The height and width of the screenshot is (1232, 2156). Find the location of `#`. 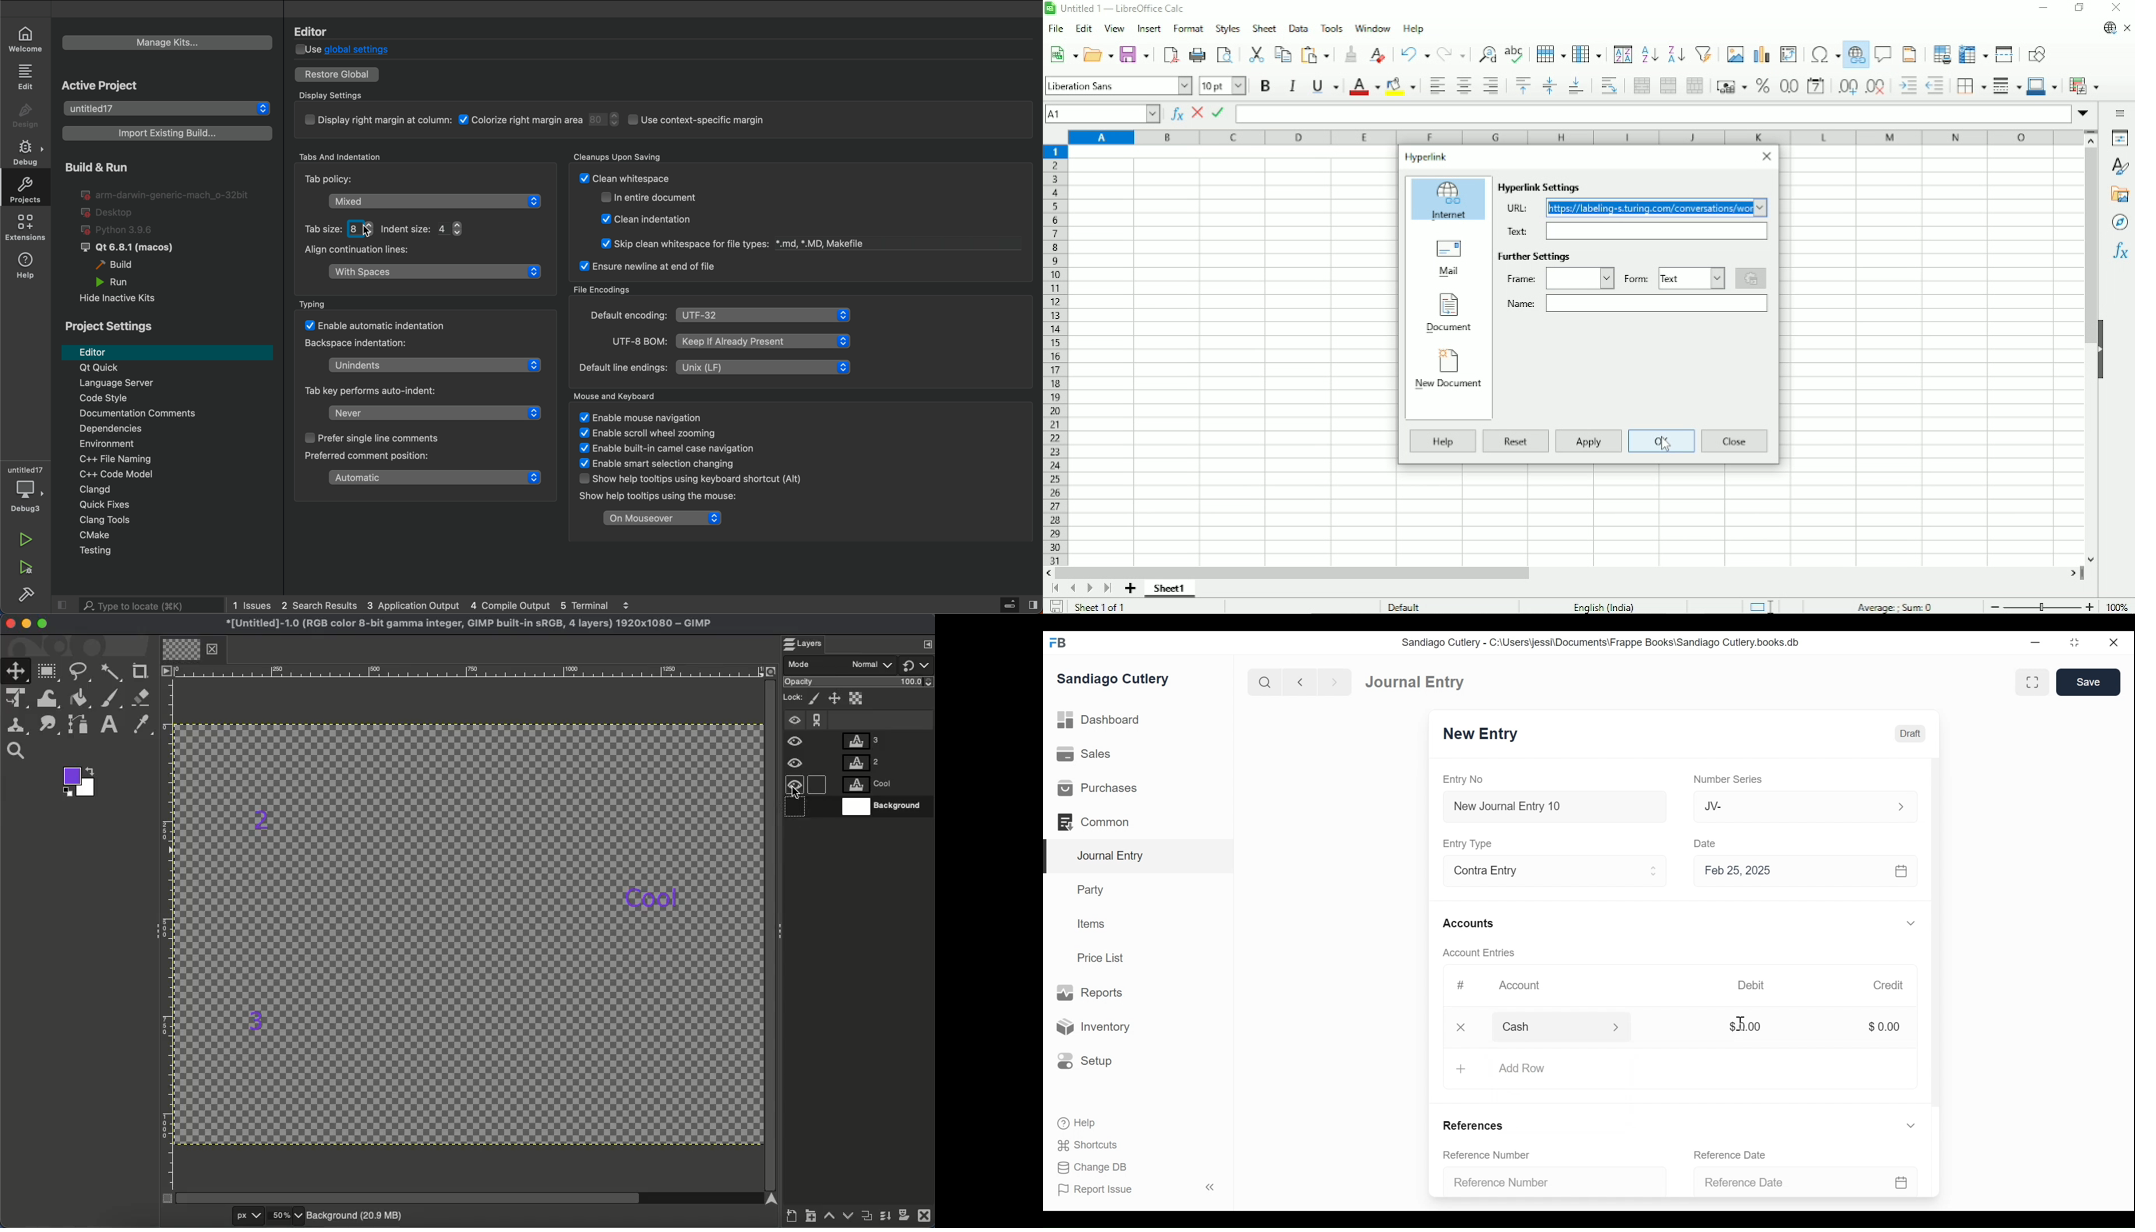

# is located at coordinates (1463, 984).